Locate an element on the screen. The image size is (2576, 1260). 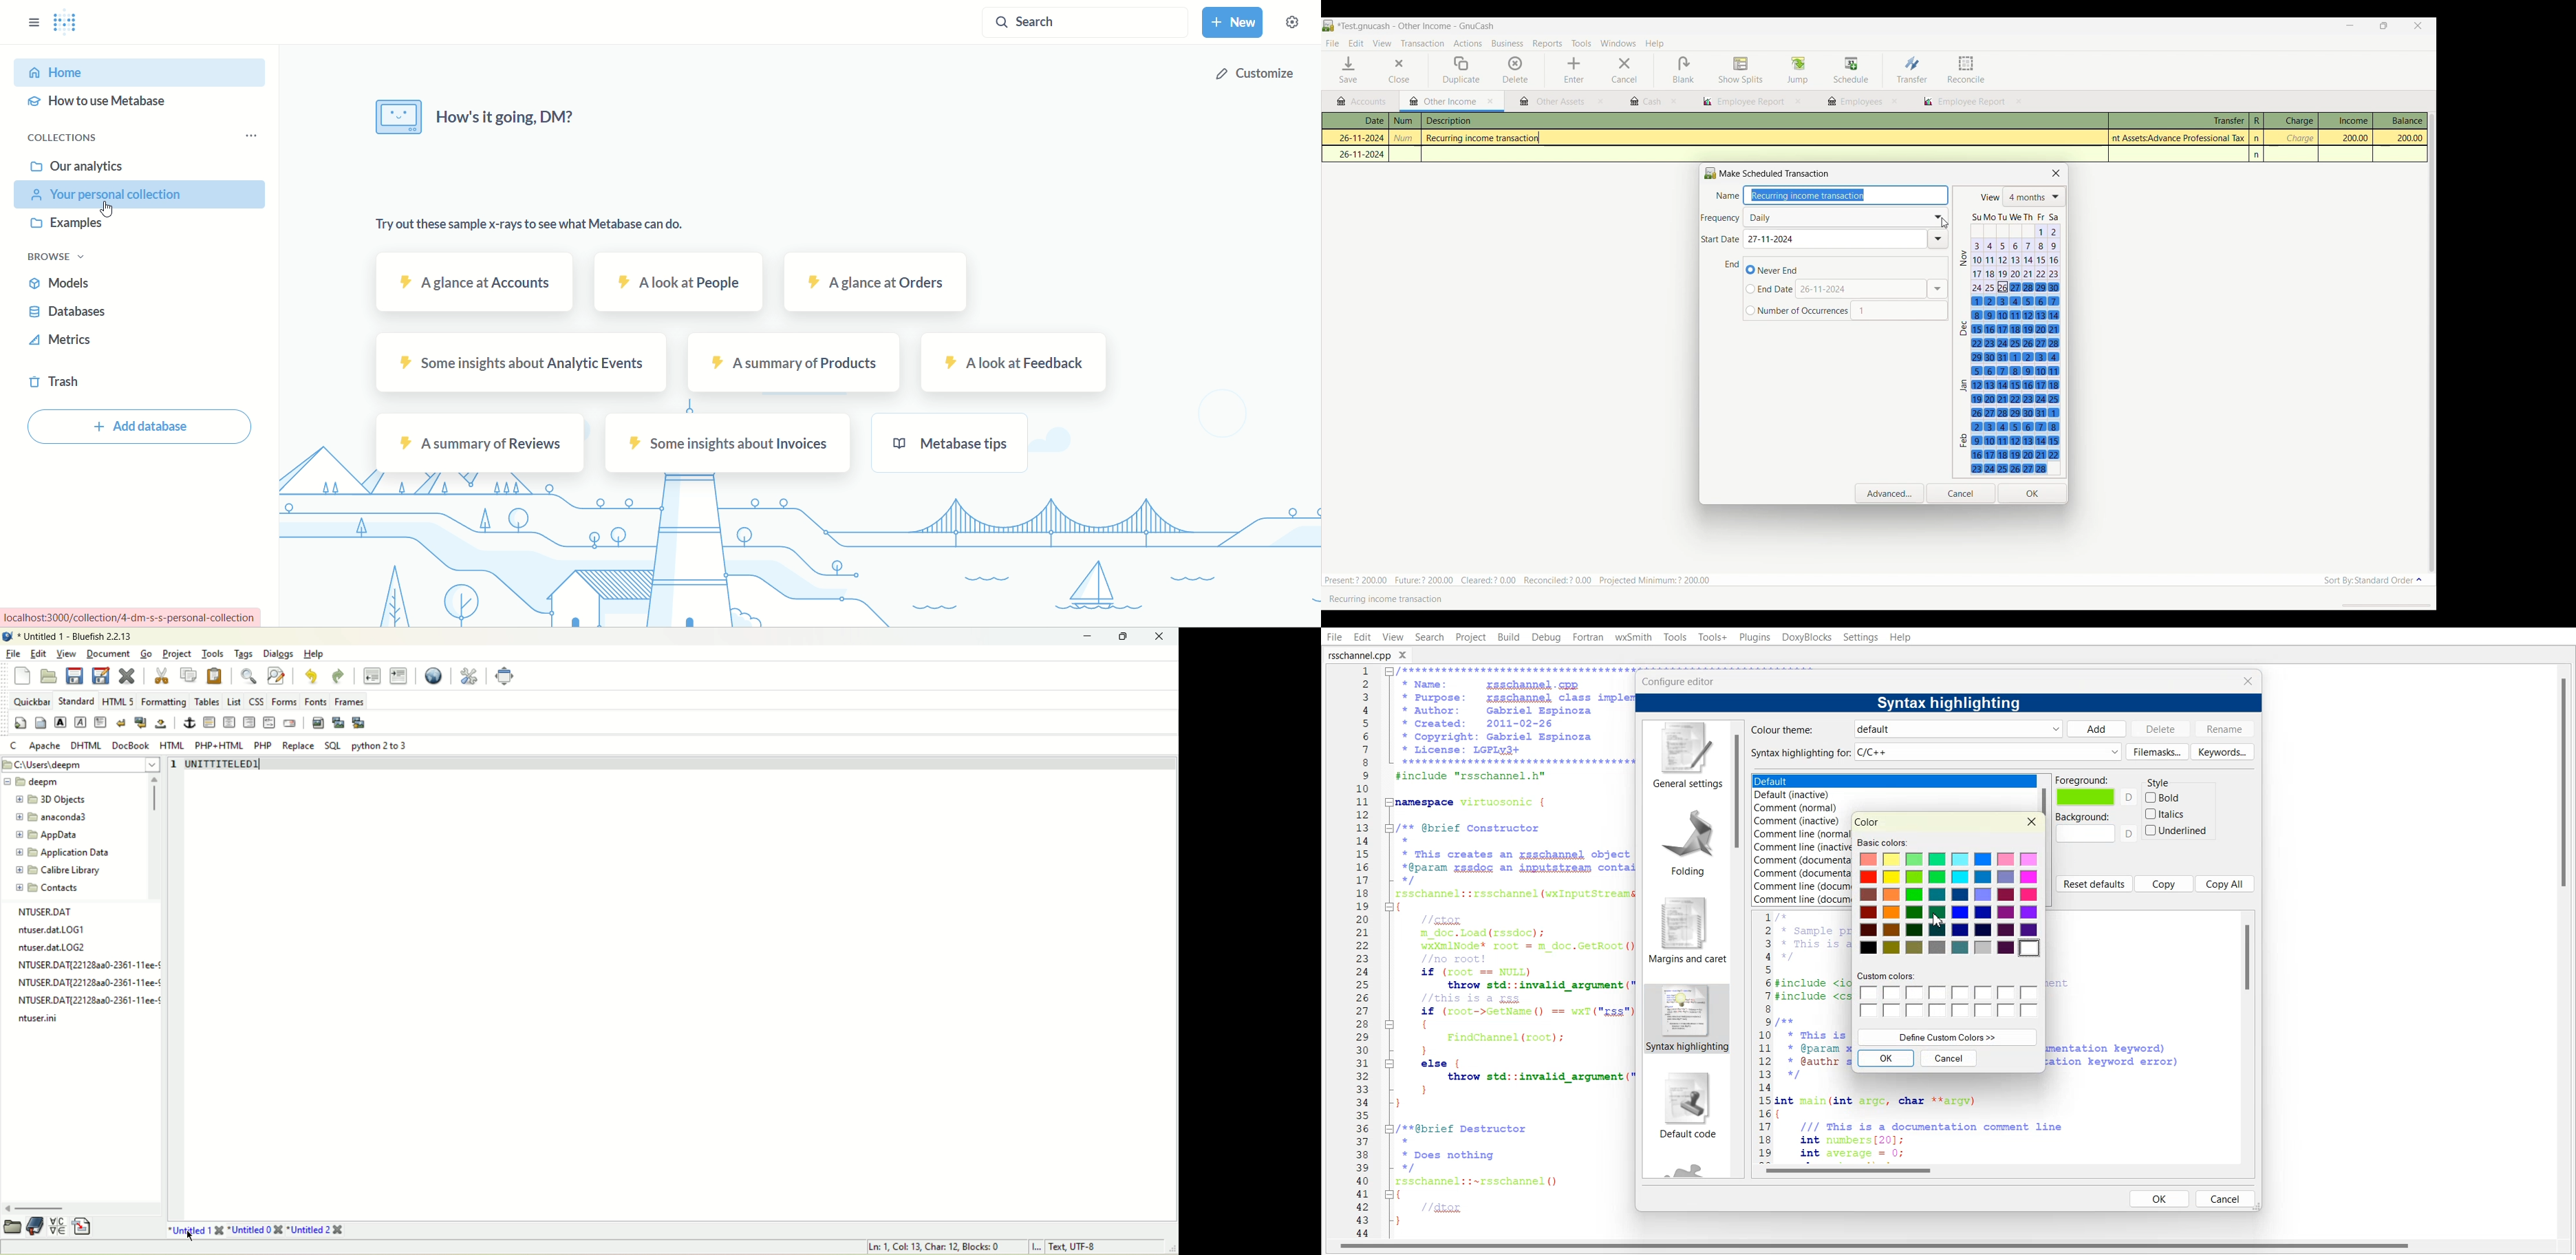
Project and software name  is located at coordinates (1416, 27).